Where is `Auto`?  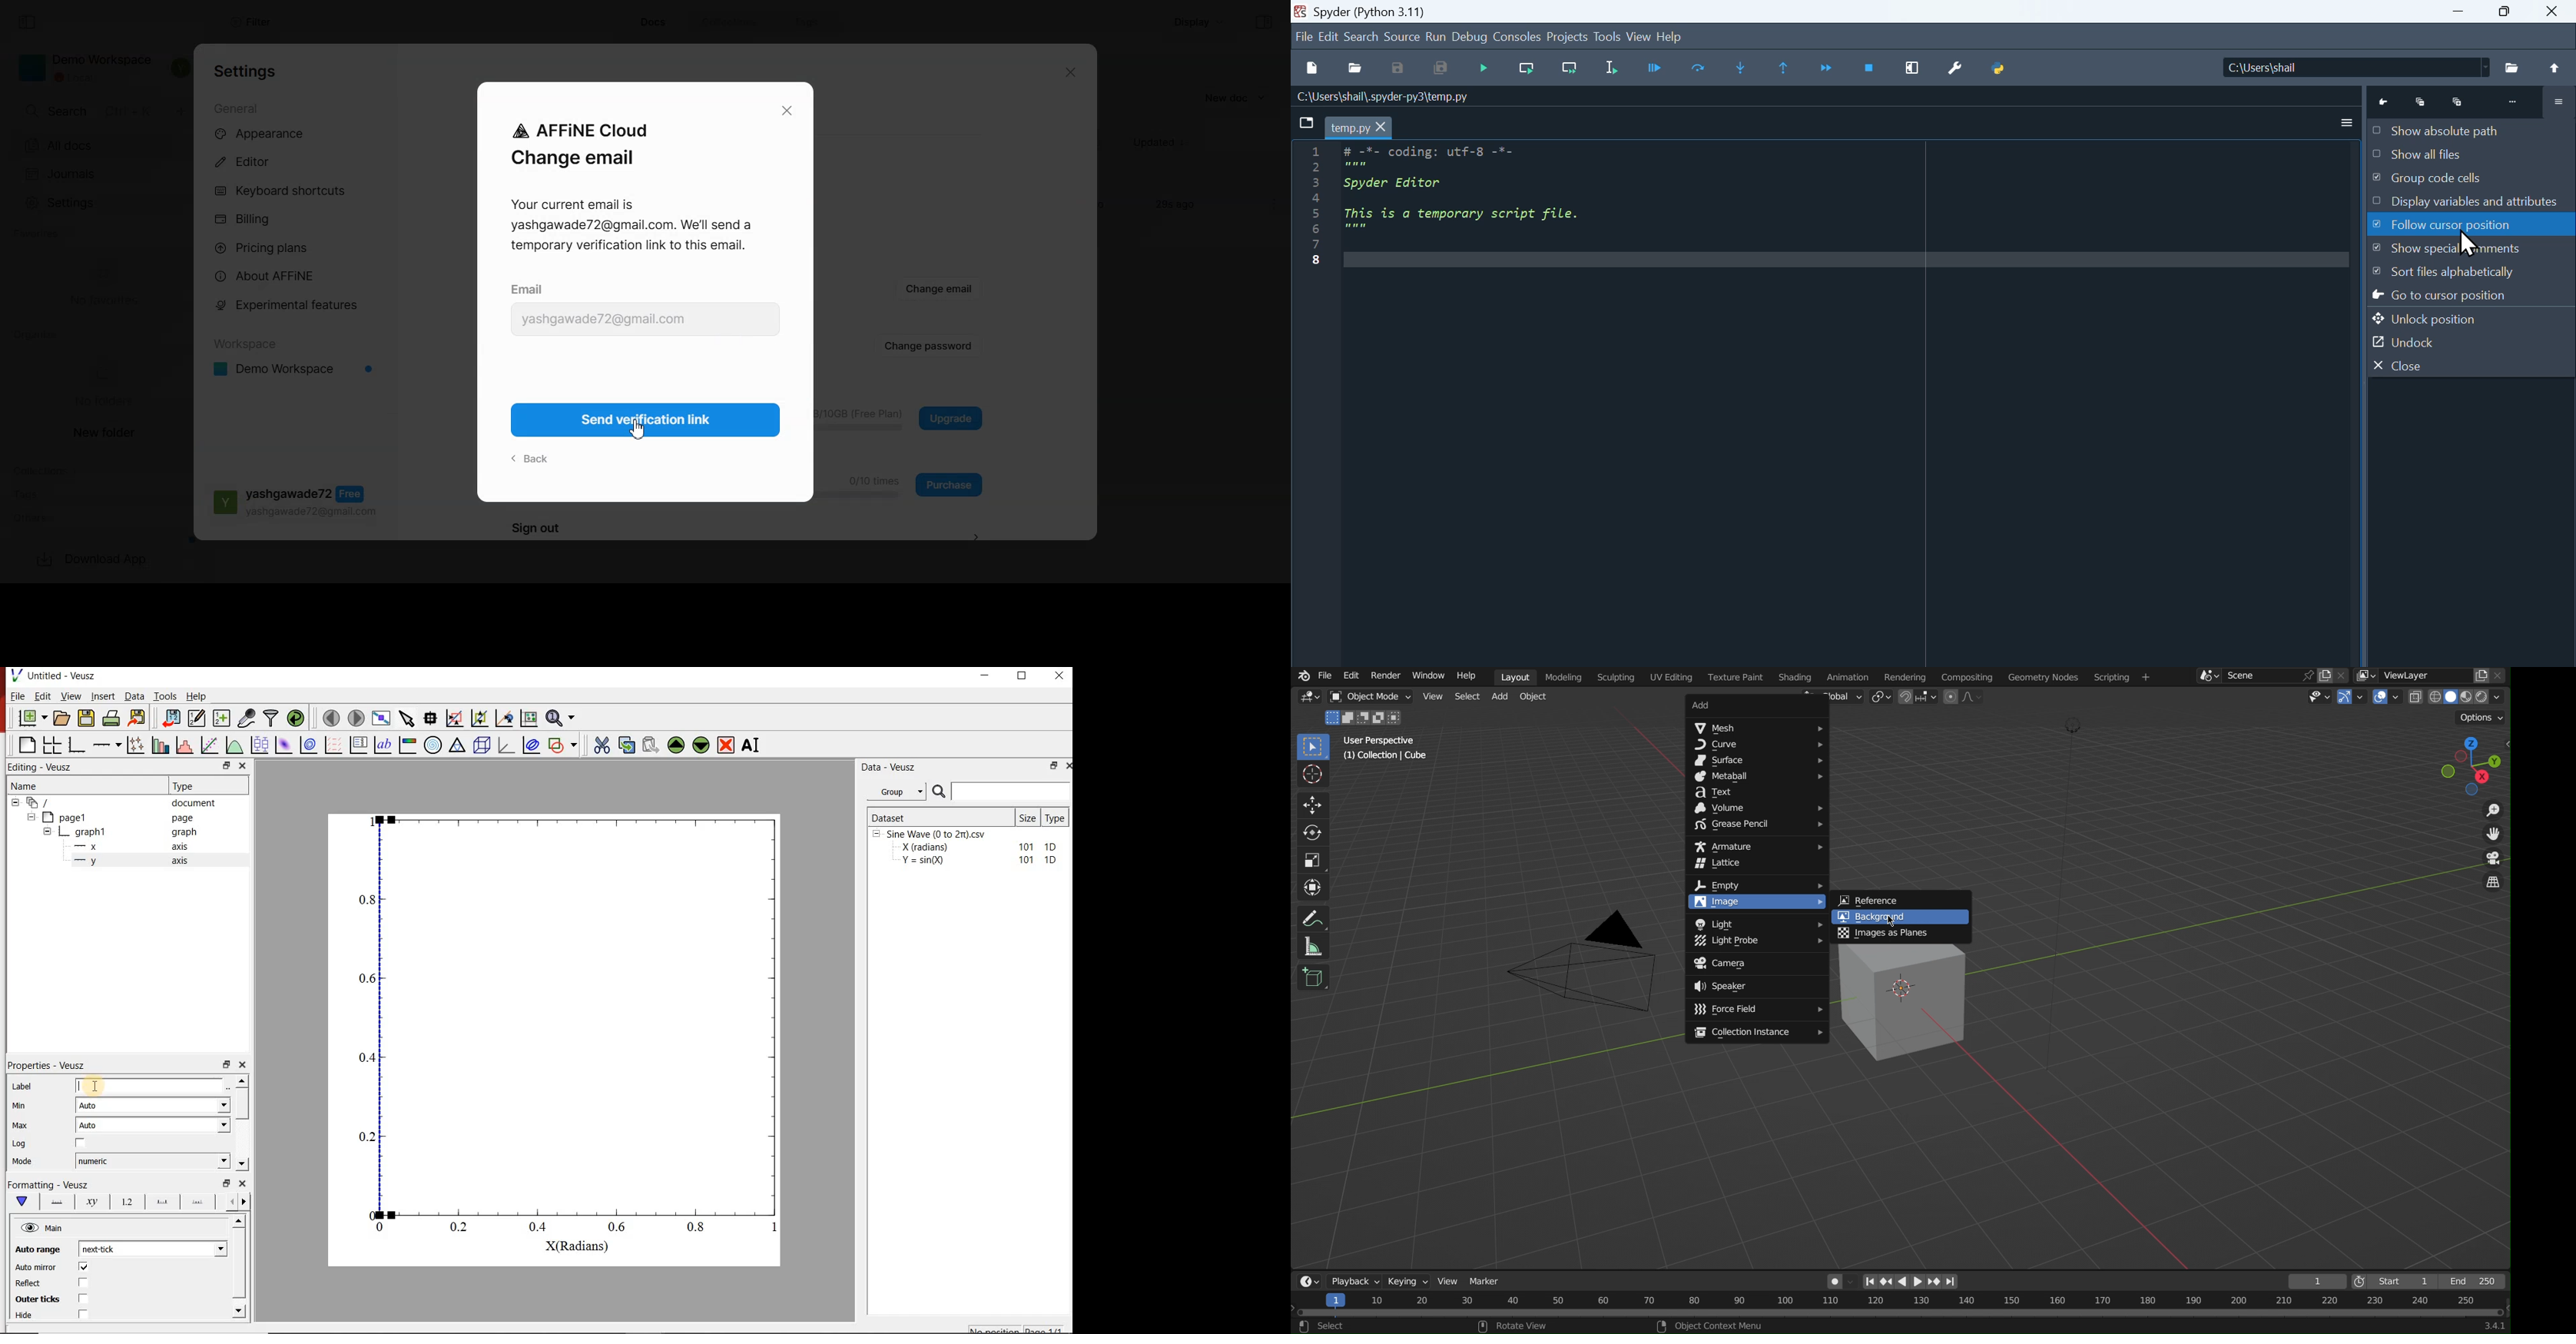
Auto is located at coordinates (153, 1106).